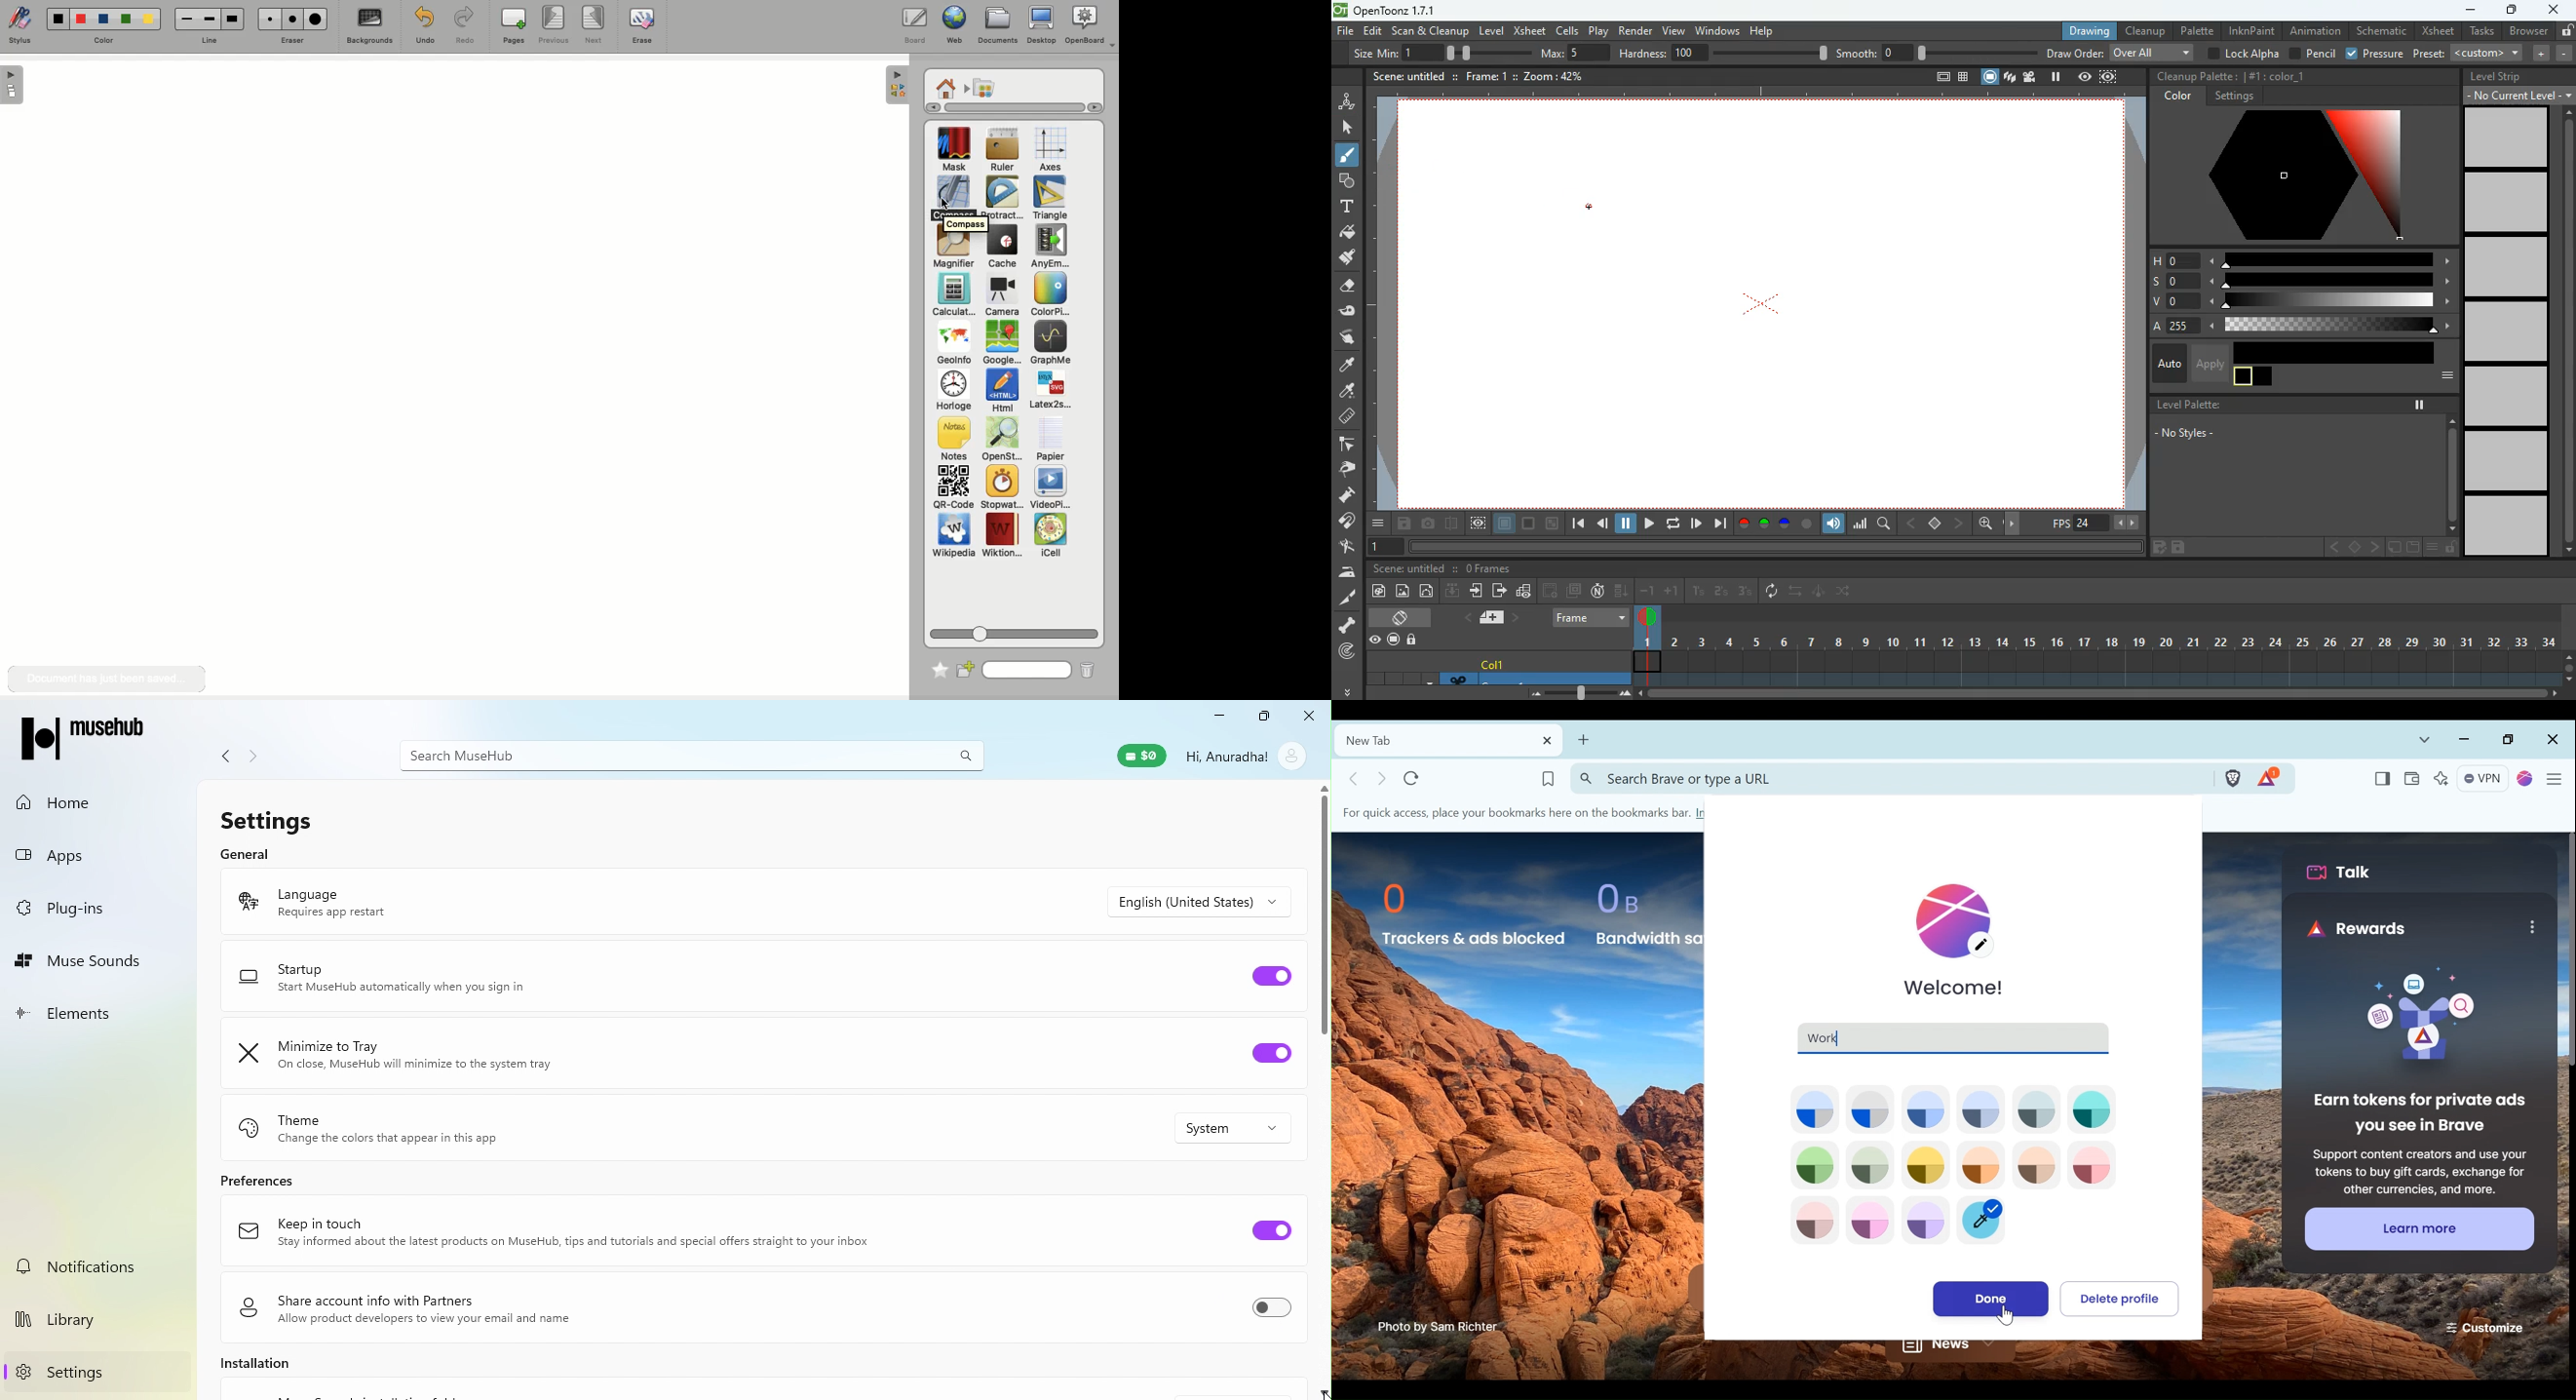 Image resolution: width=2576 pixels, height=1400 pixels. I want to click on 0 B Bandwidth Saved, so click(1645, 912).